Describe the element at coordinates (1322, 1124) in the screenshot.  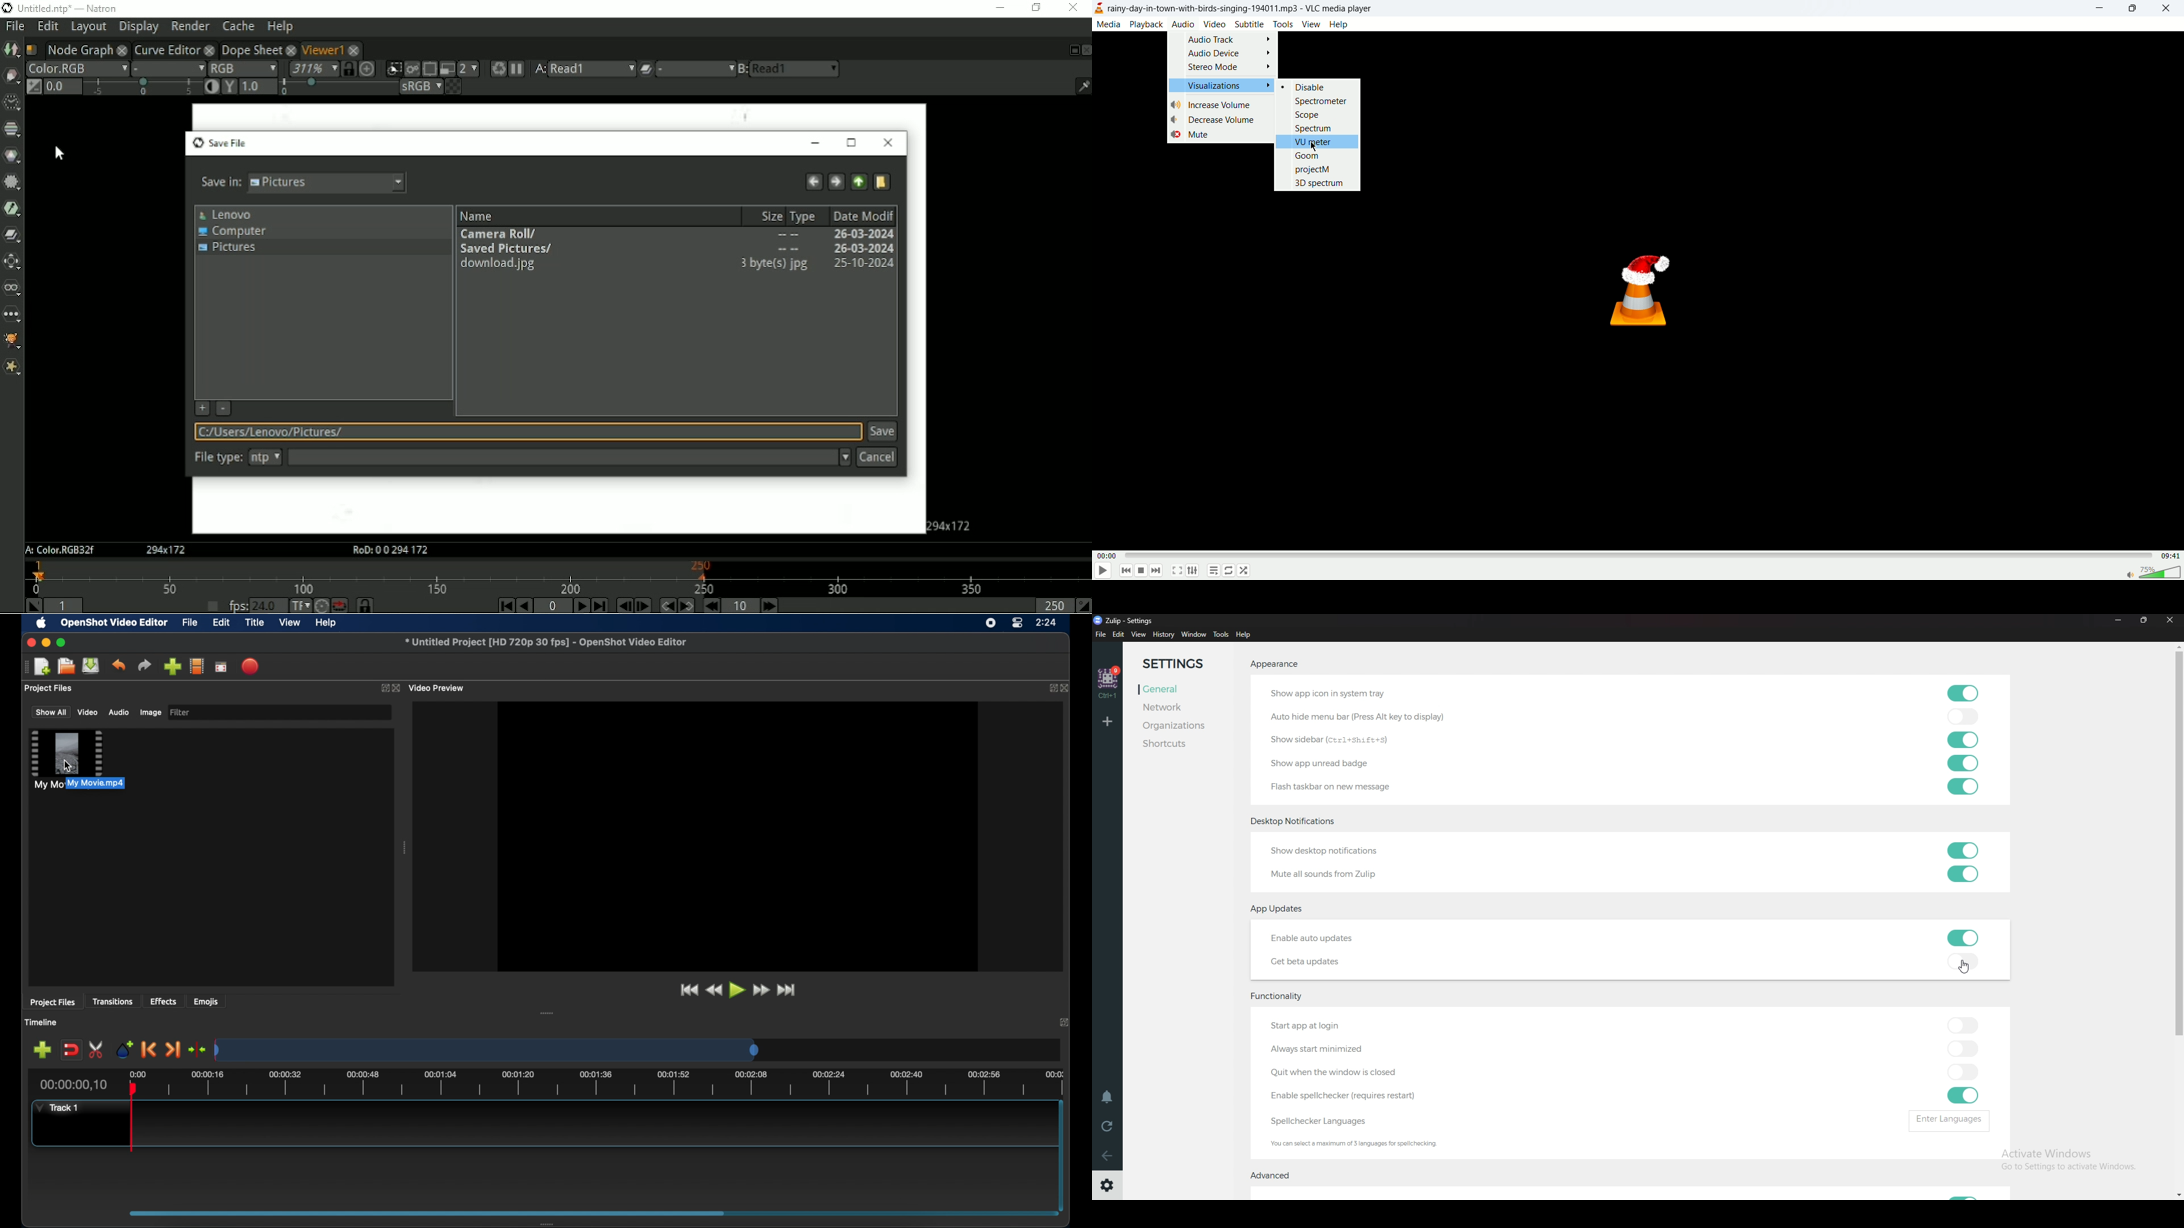
I see `Spell checker language` at that location.